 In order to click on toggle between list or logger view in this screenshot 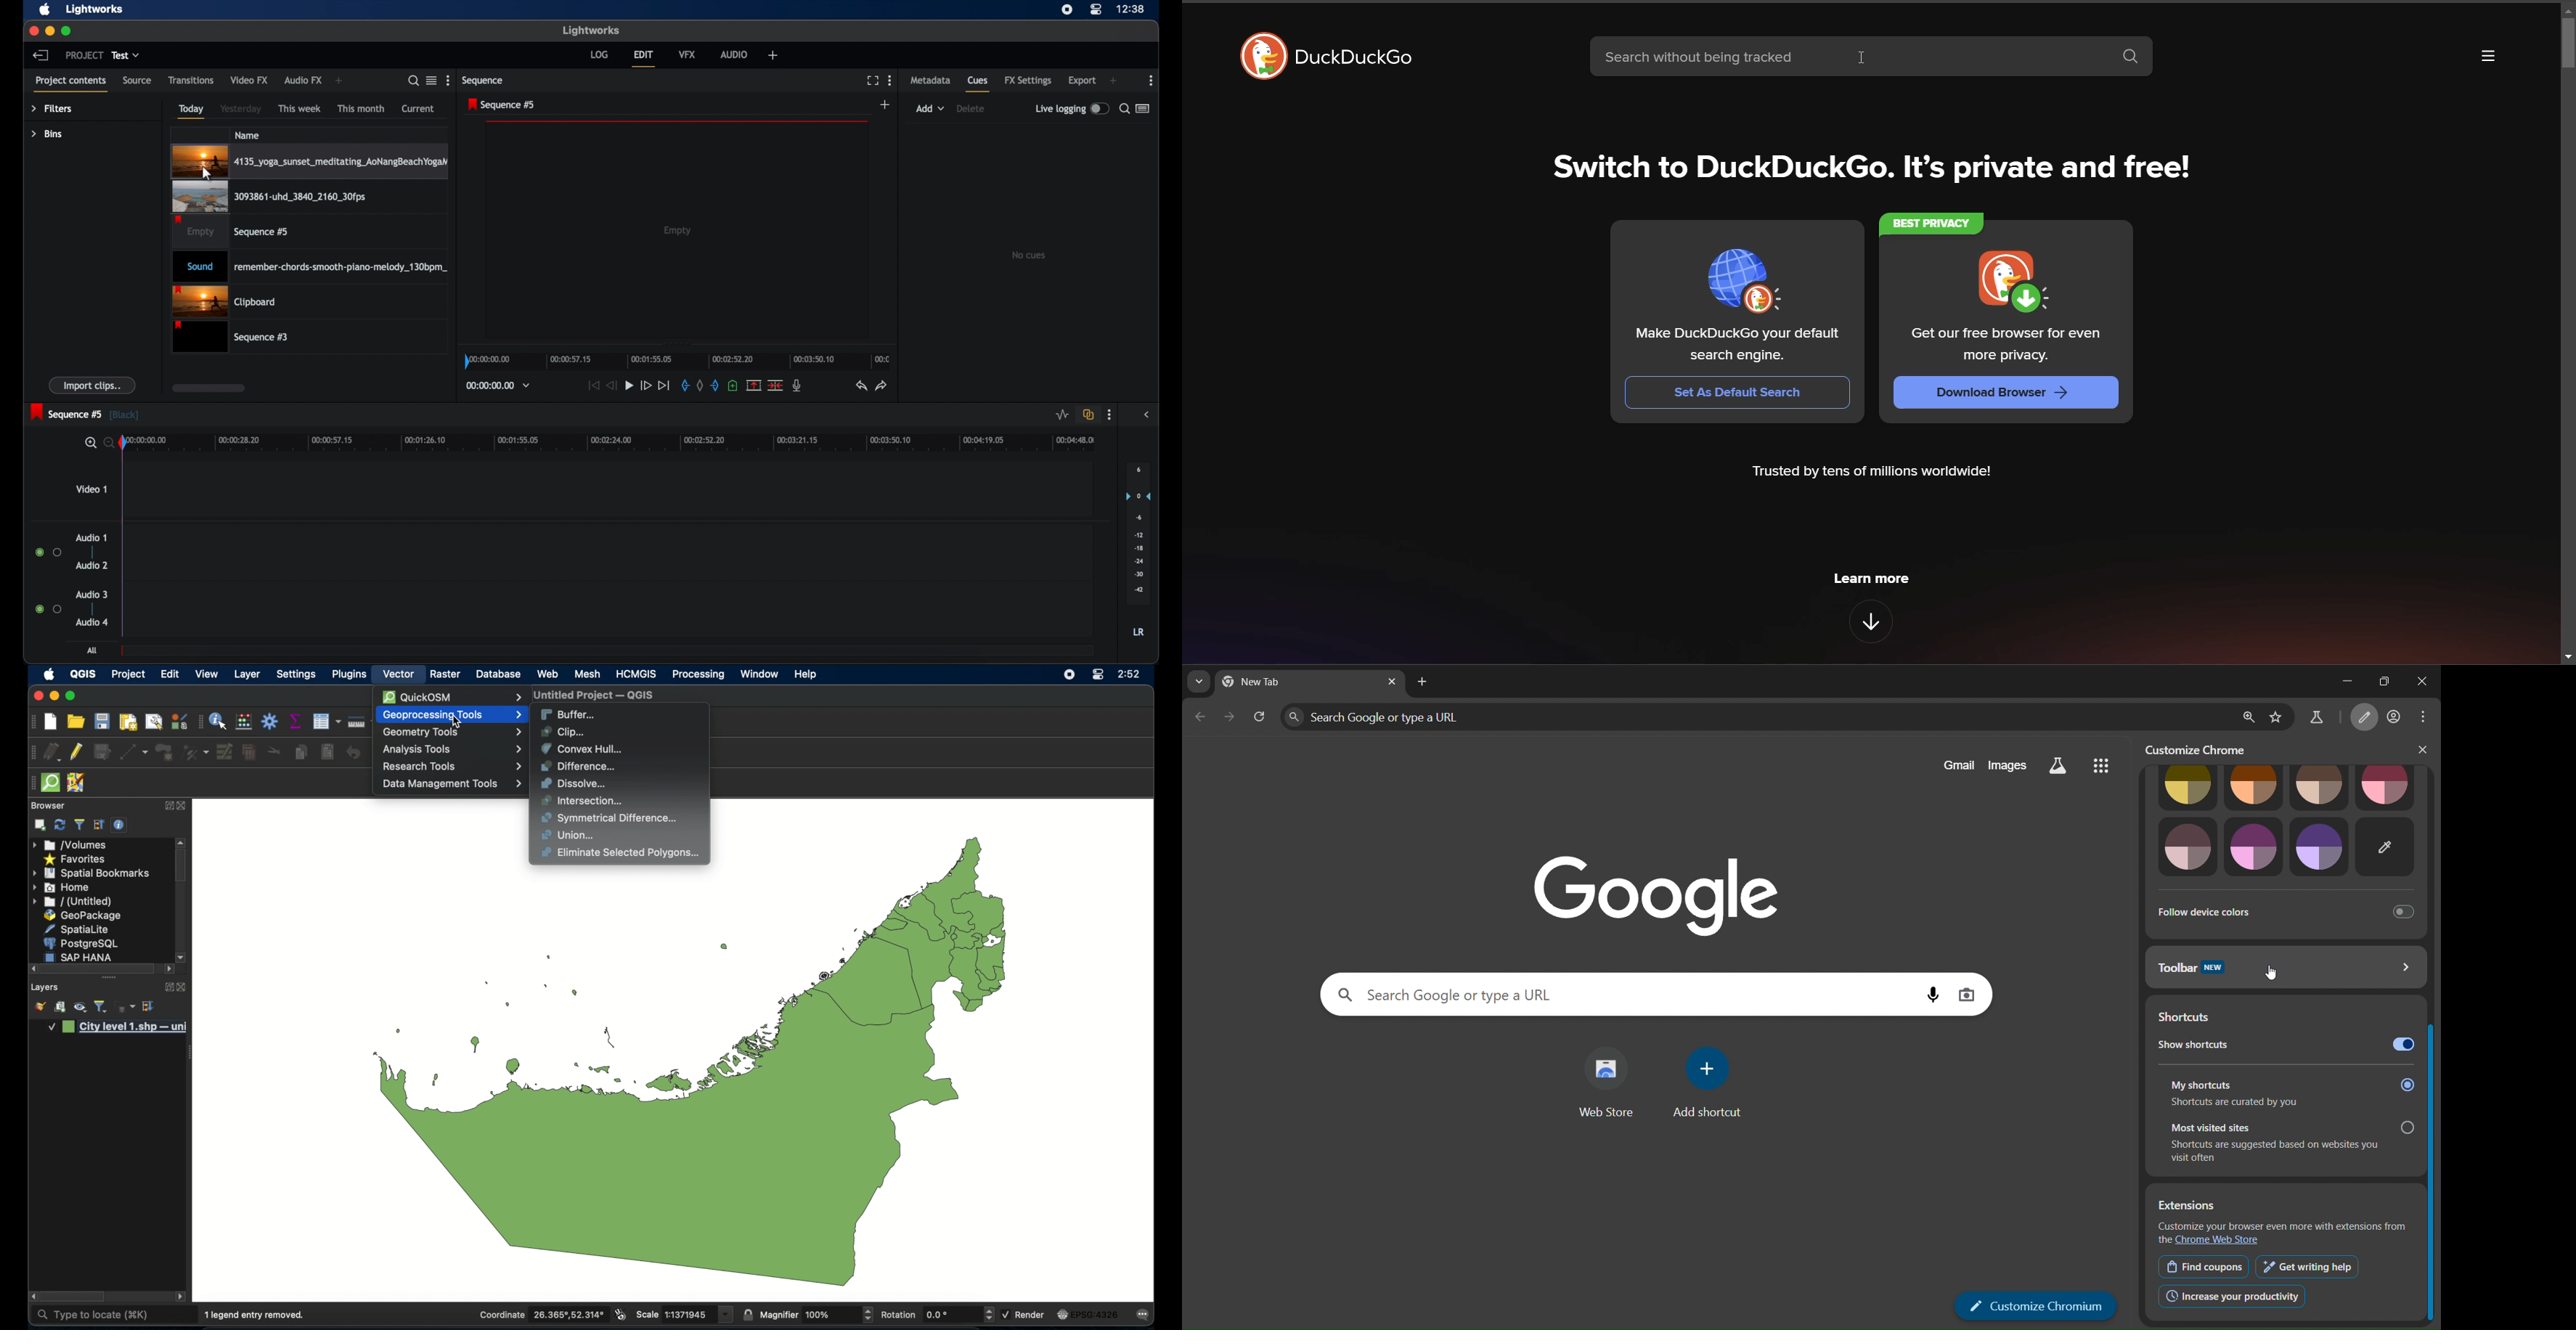, I will do `click(1143, 108)`.